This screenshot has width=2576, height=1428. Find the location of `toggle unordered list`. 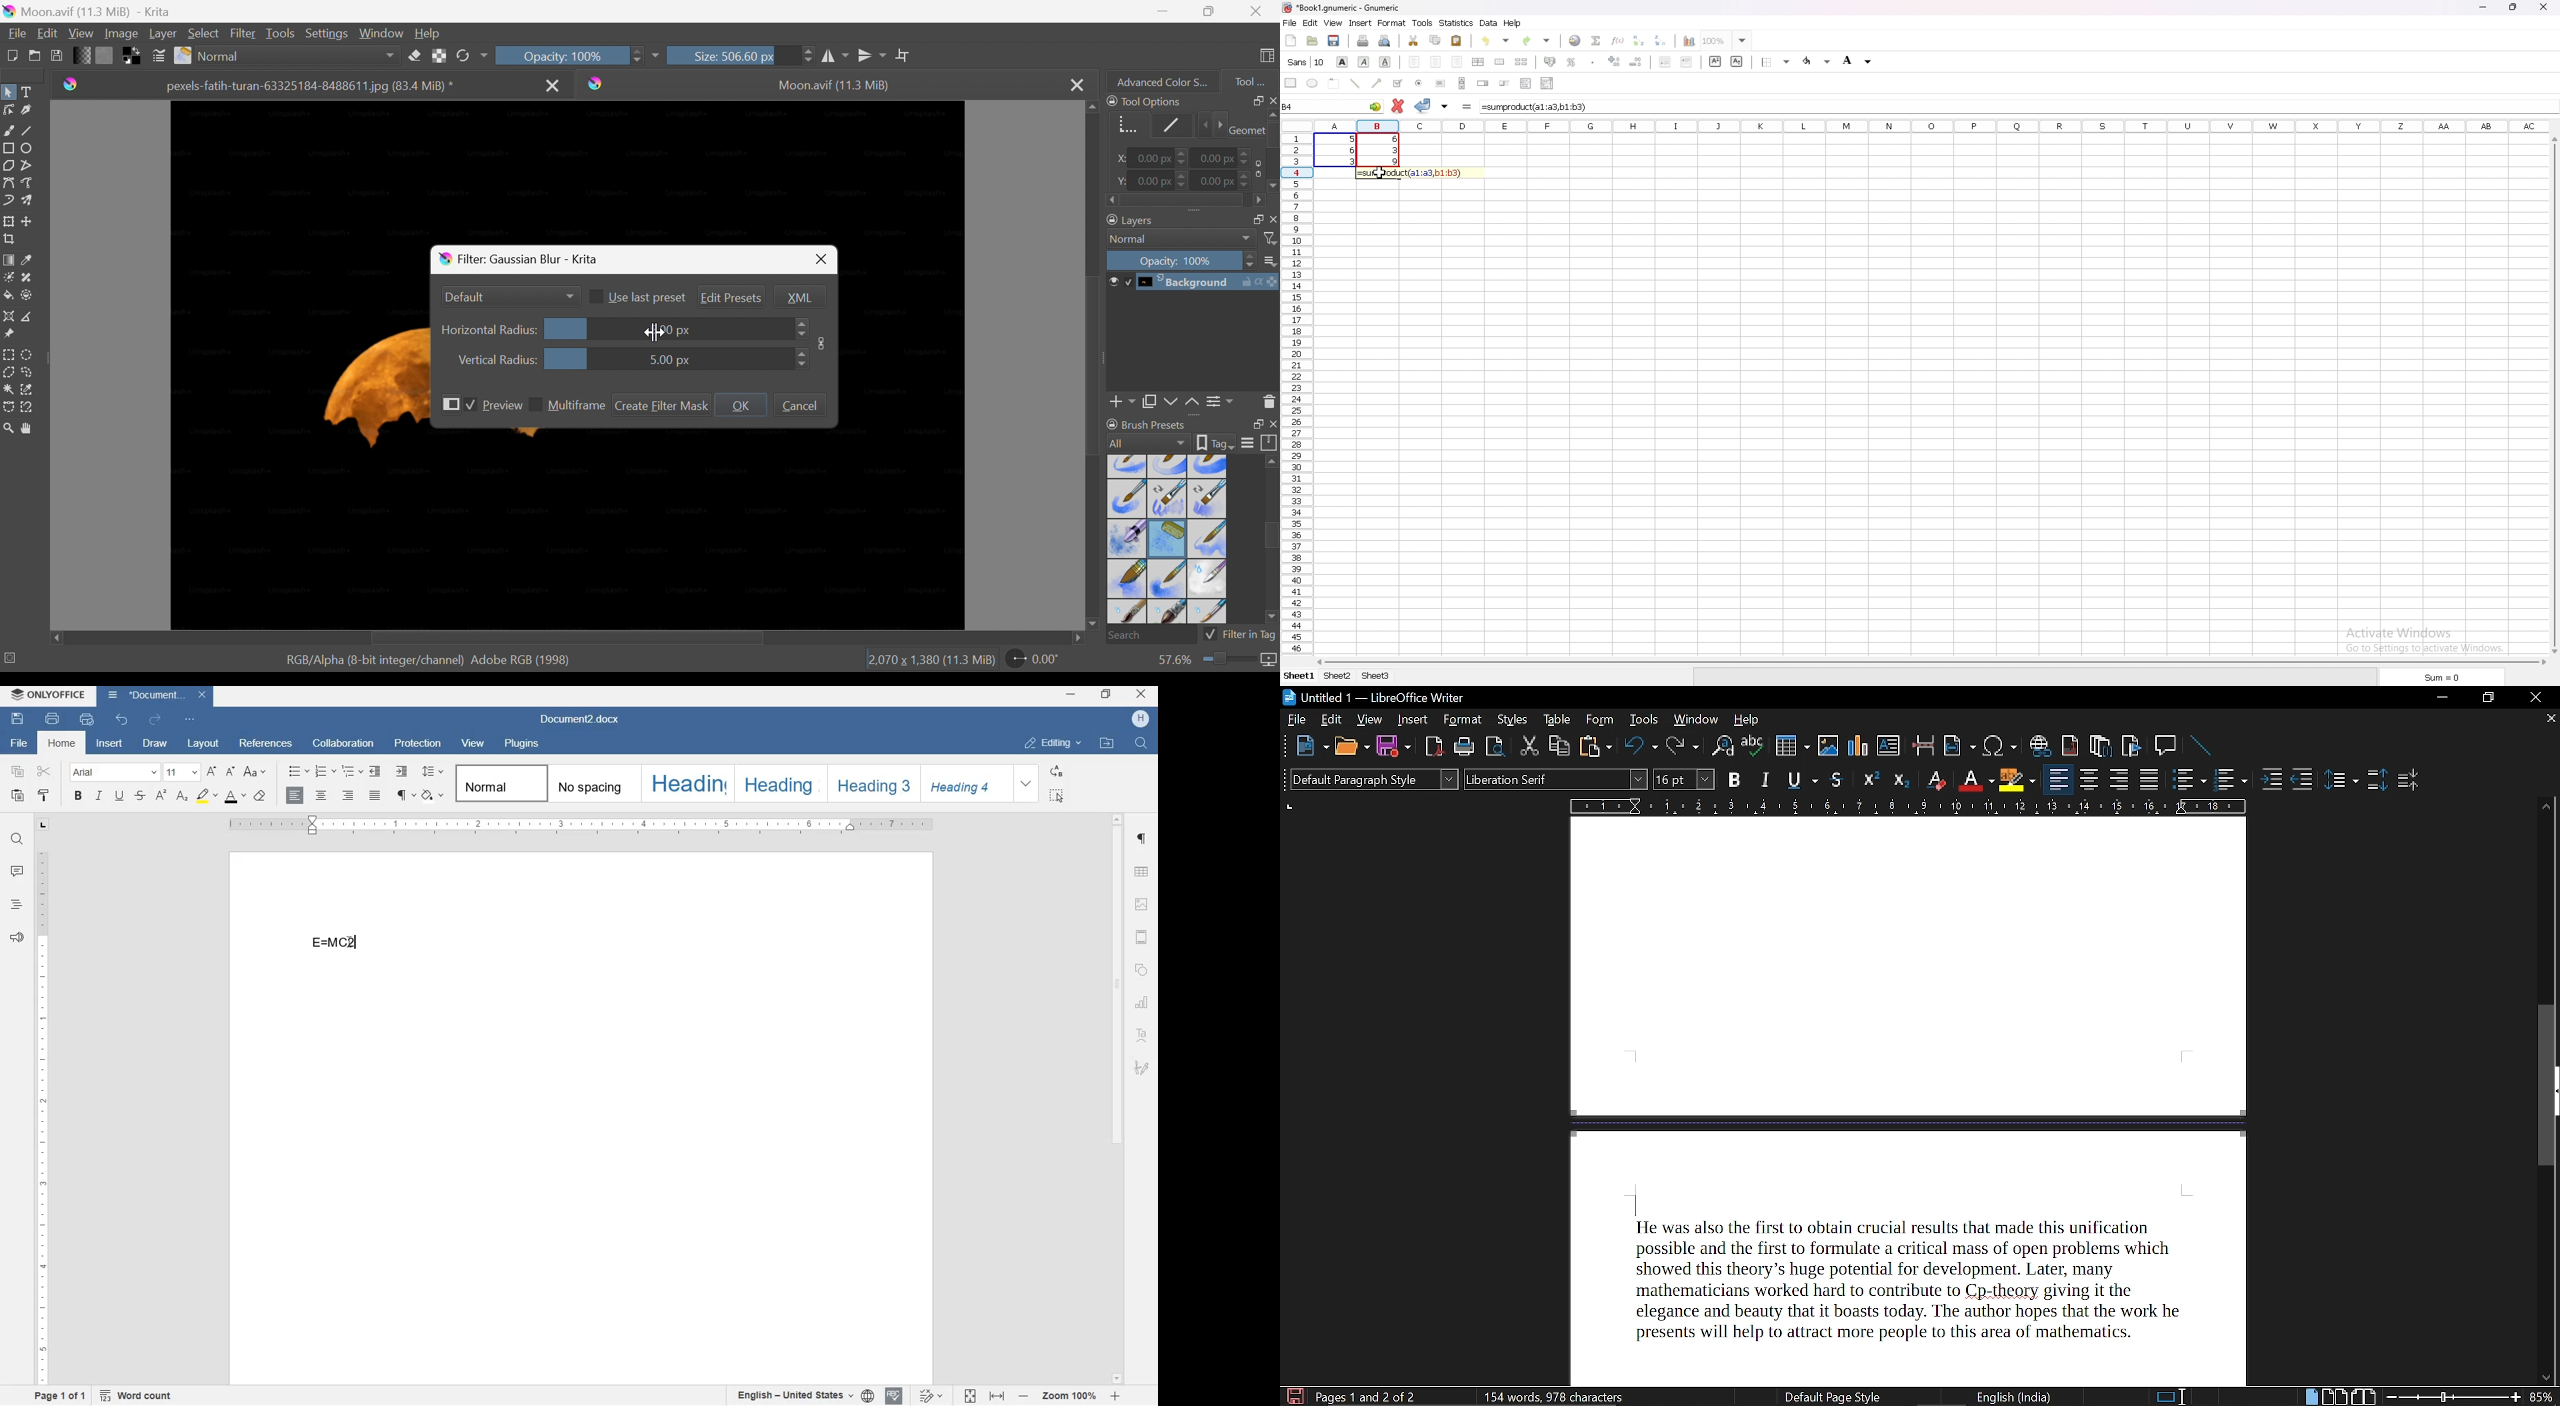

toggle unordered list is located at coordinates (2231, 780).